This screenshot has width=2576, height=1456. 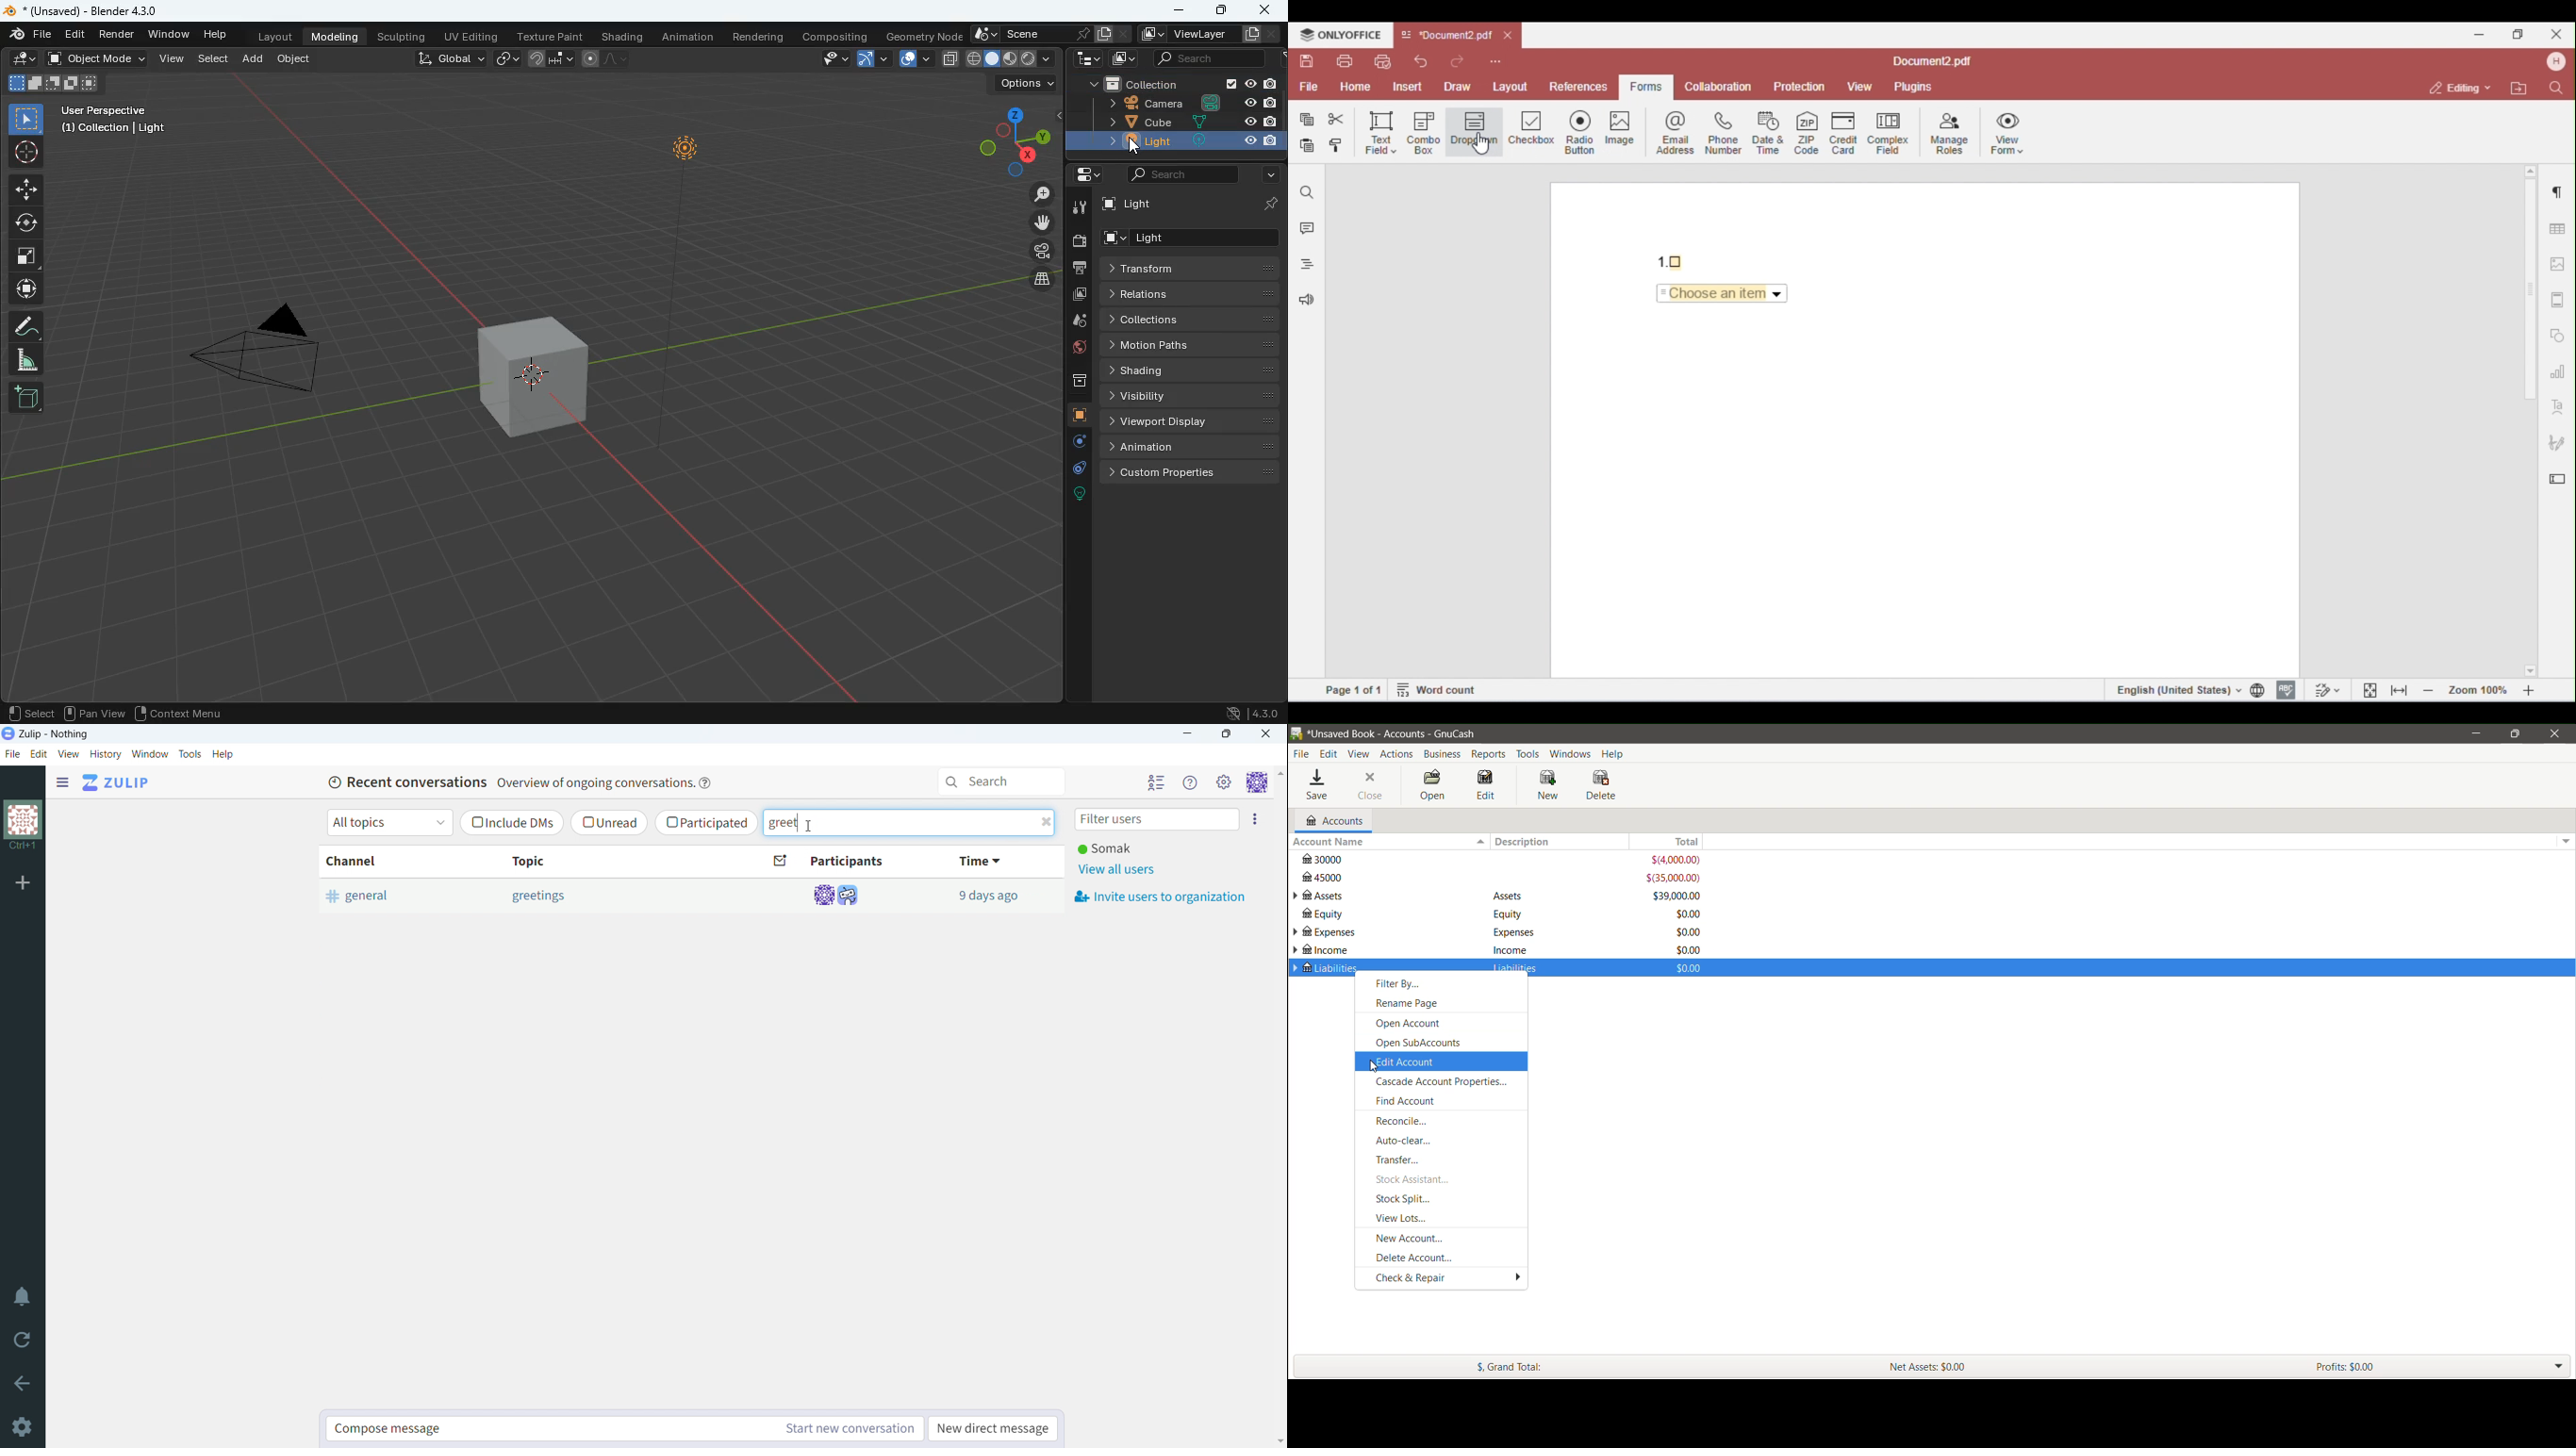 What do you see at coordinates (1257, 783) in the screenshot?
I see `personal menu` at bounding box center [1257, 783].